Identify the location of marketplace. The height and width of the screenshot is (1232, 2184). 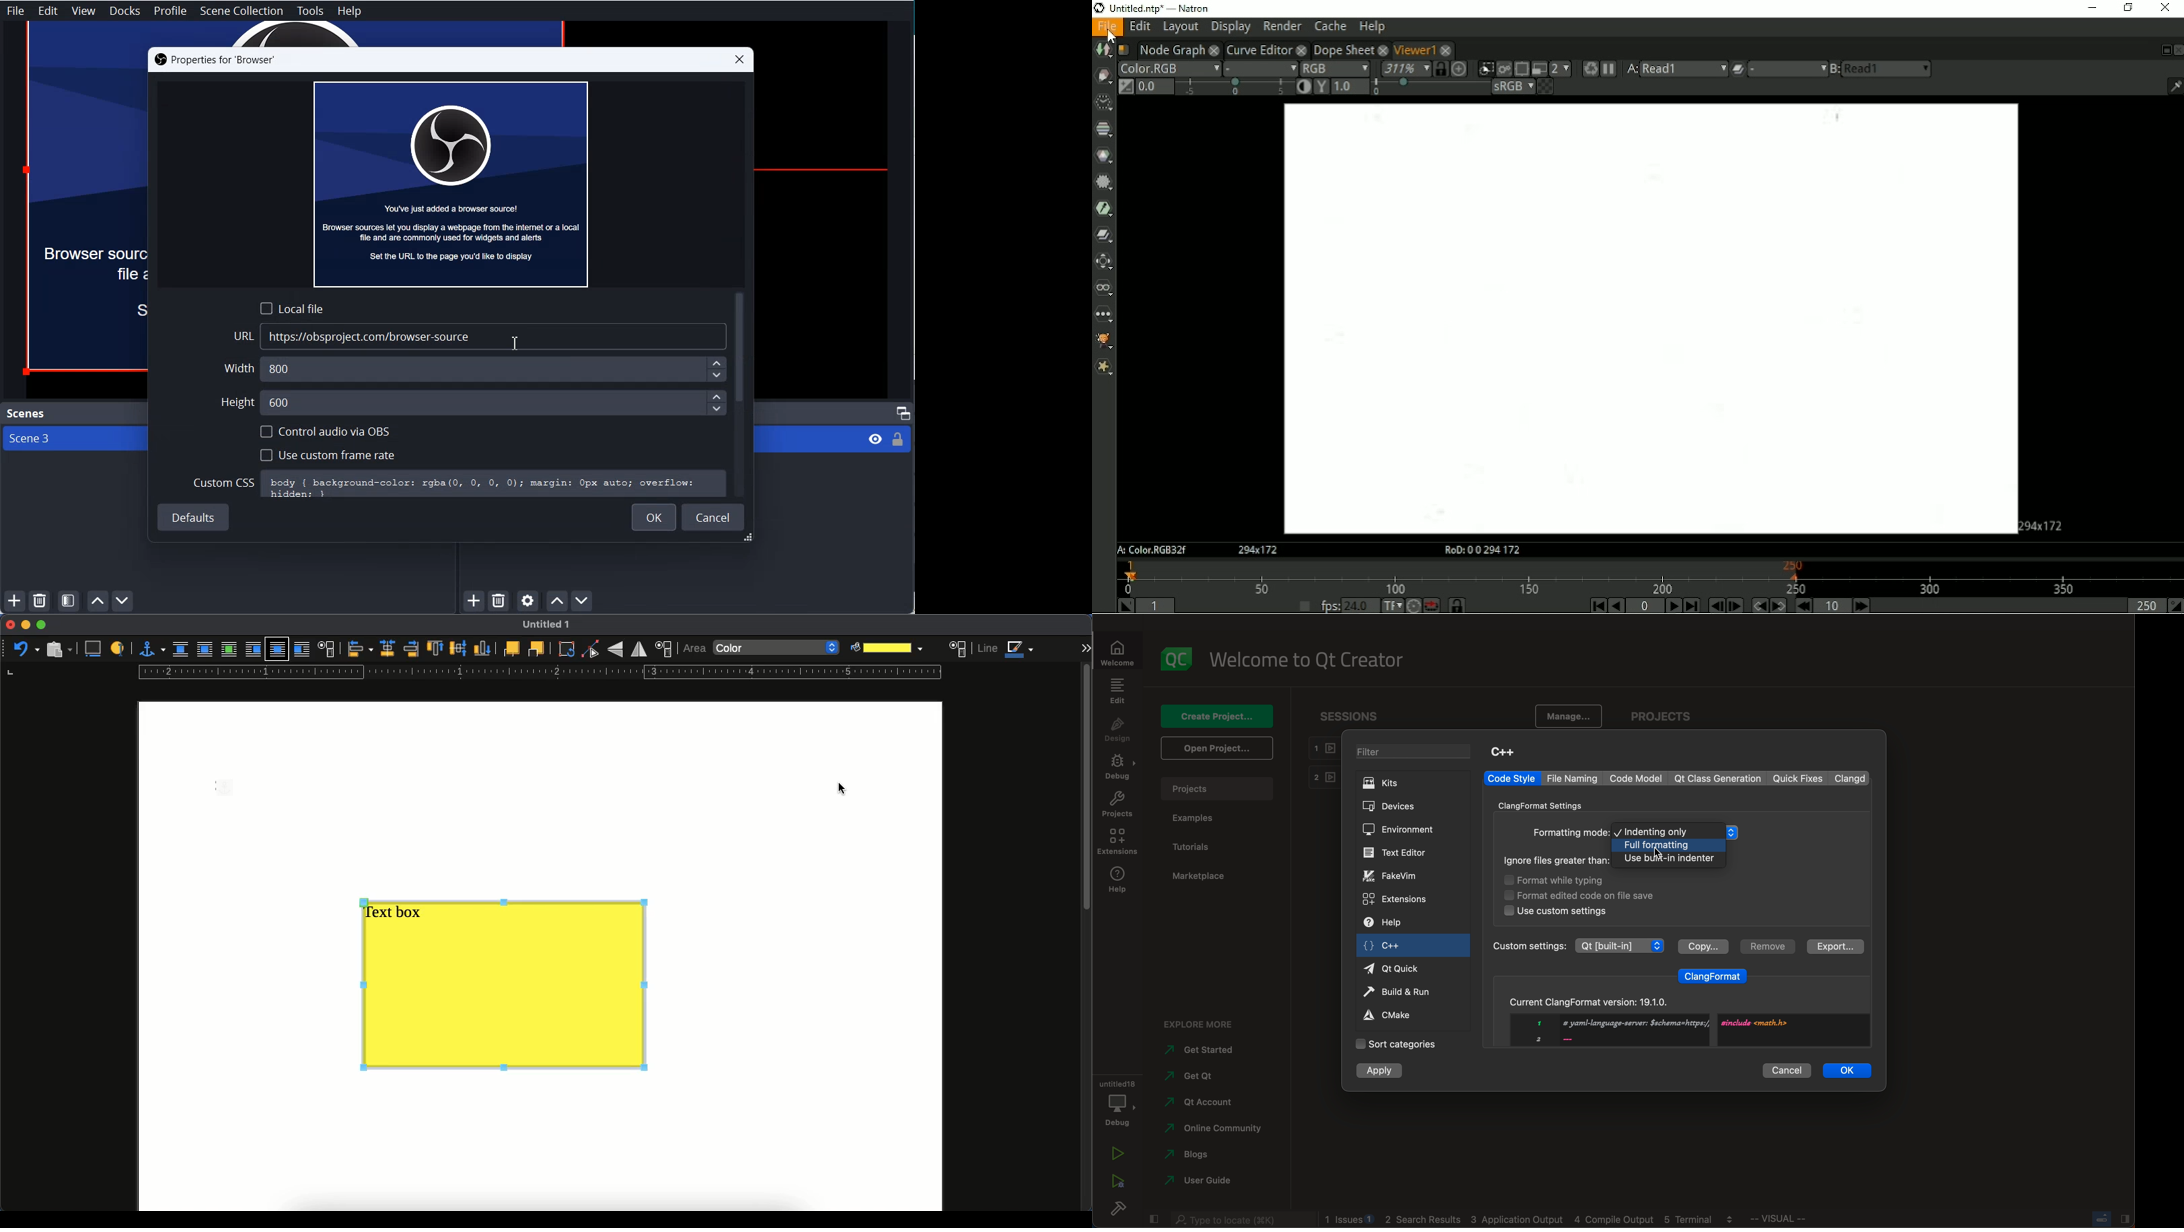
(1199, 876).